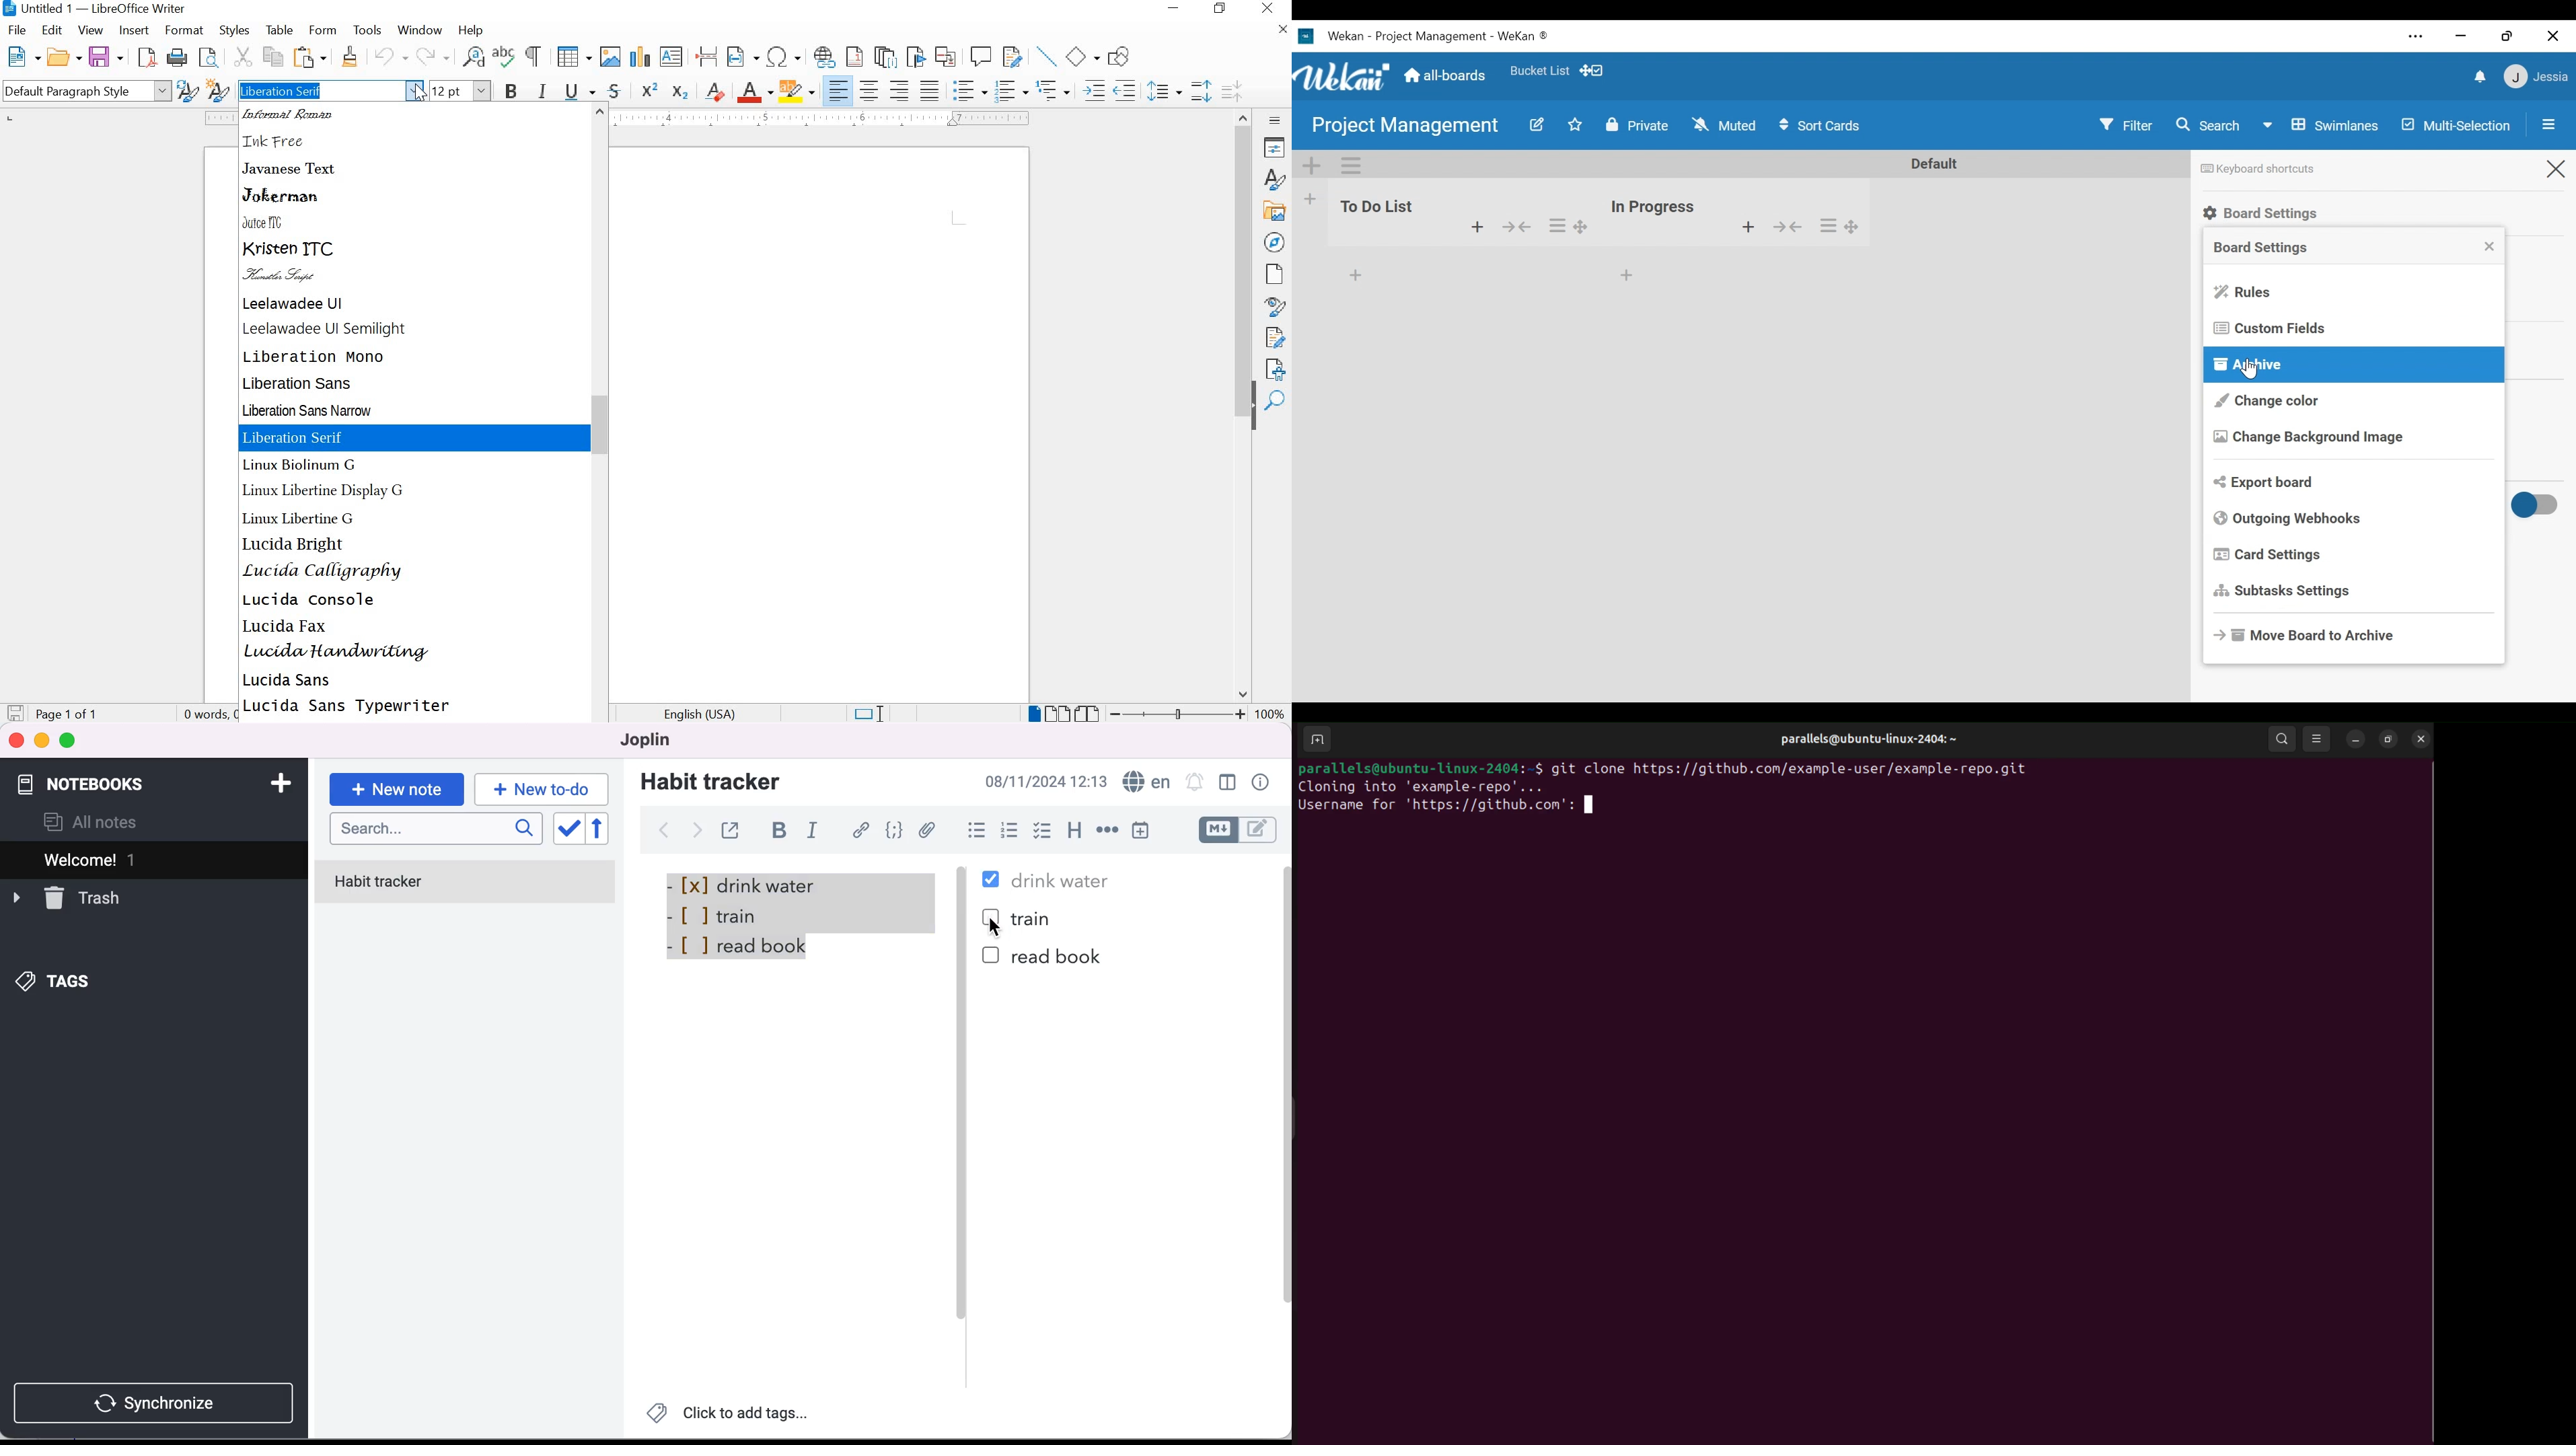 This screenshot has height=1456, width=2576. I want to click on HELP, so click(468, 31).